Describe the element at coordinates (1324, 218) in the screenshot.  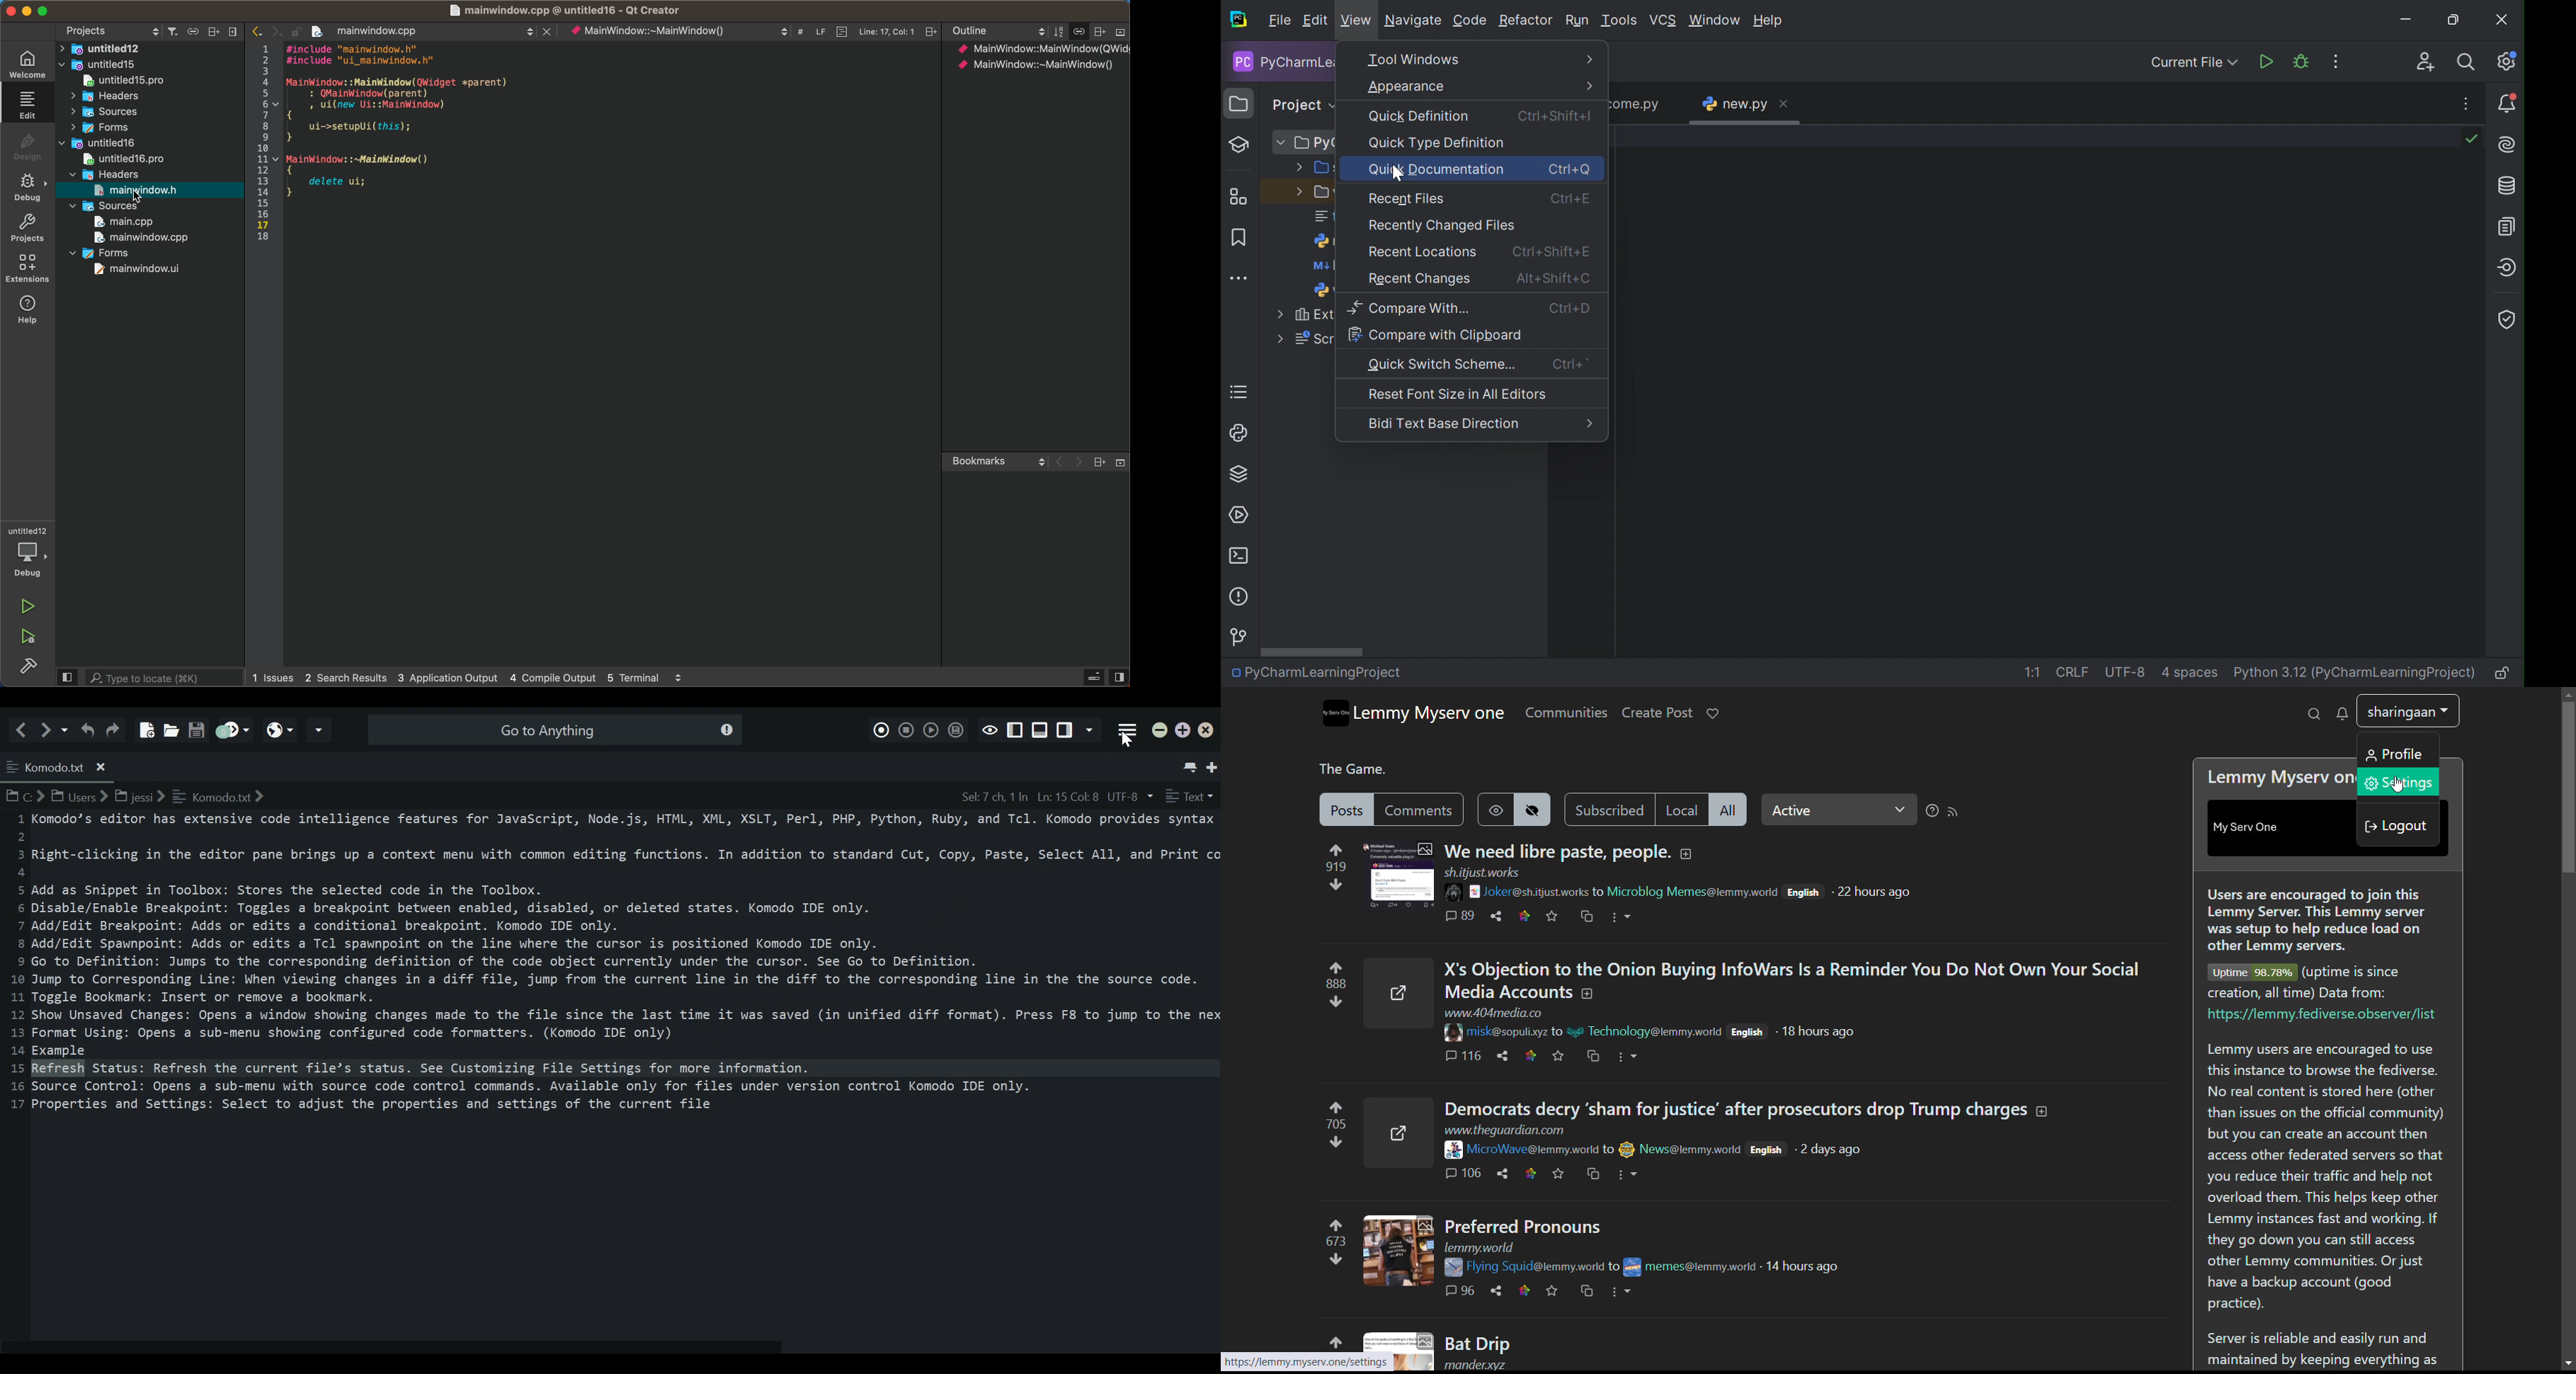
I see `feature-trainer-version.txt` at that location.